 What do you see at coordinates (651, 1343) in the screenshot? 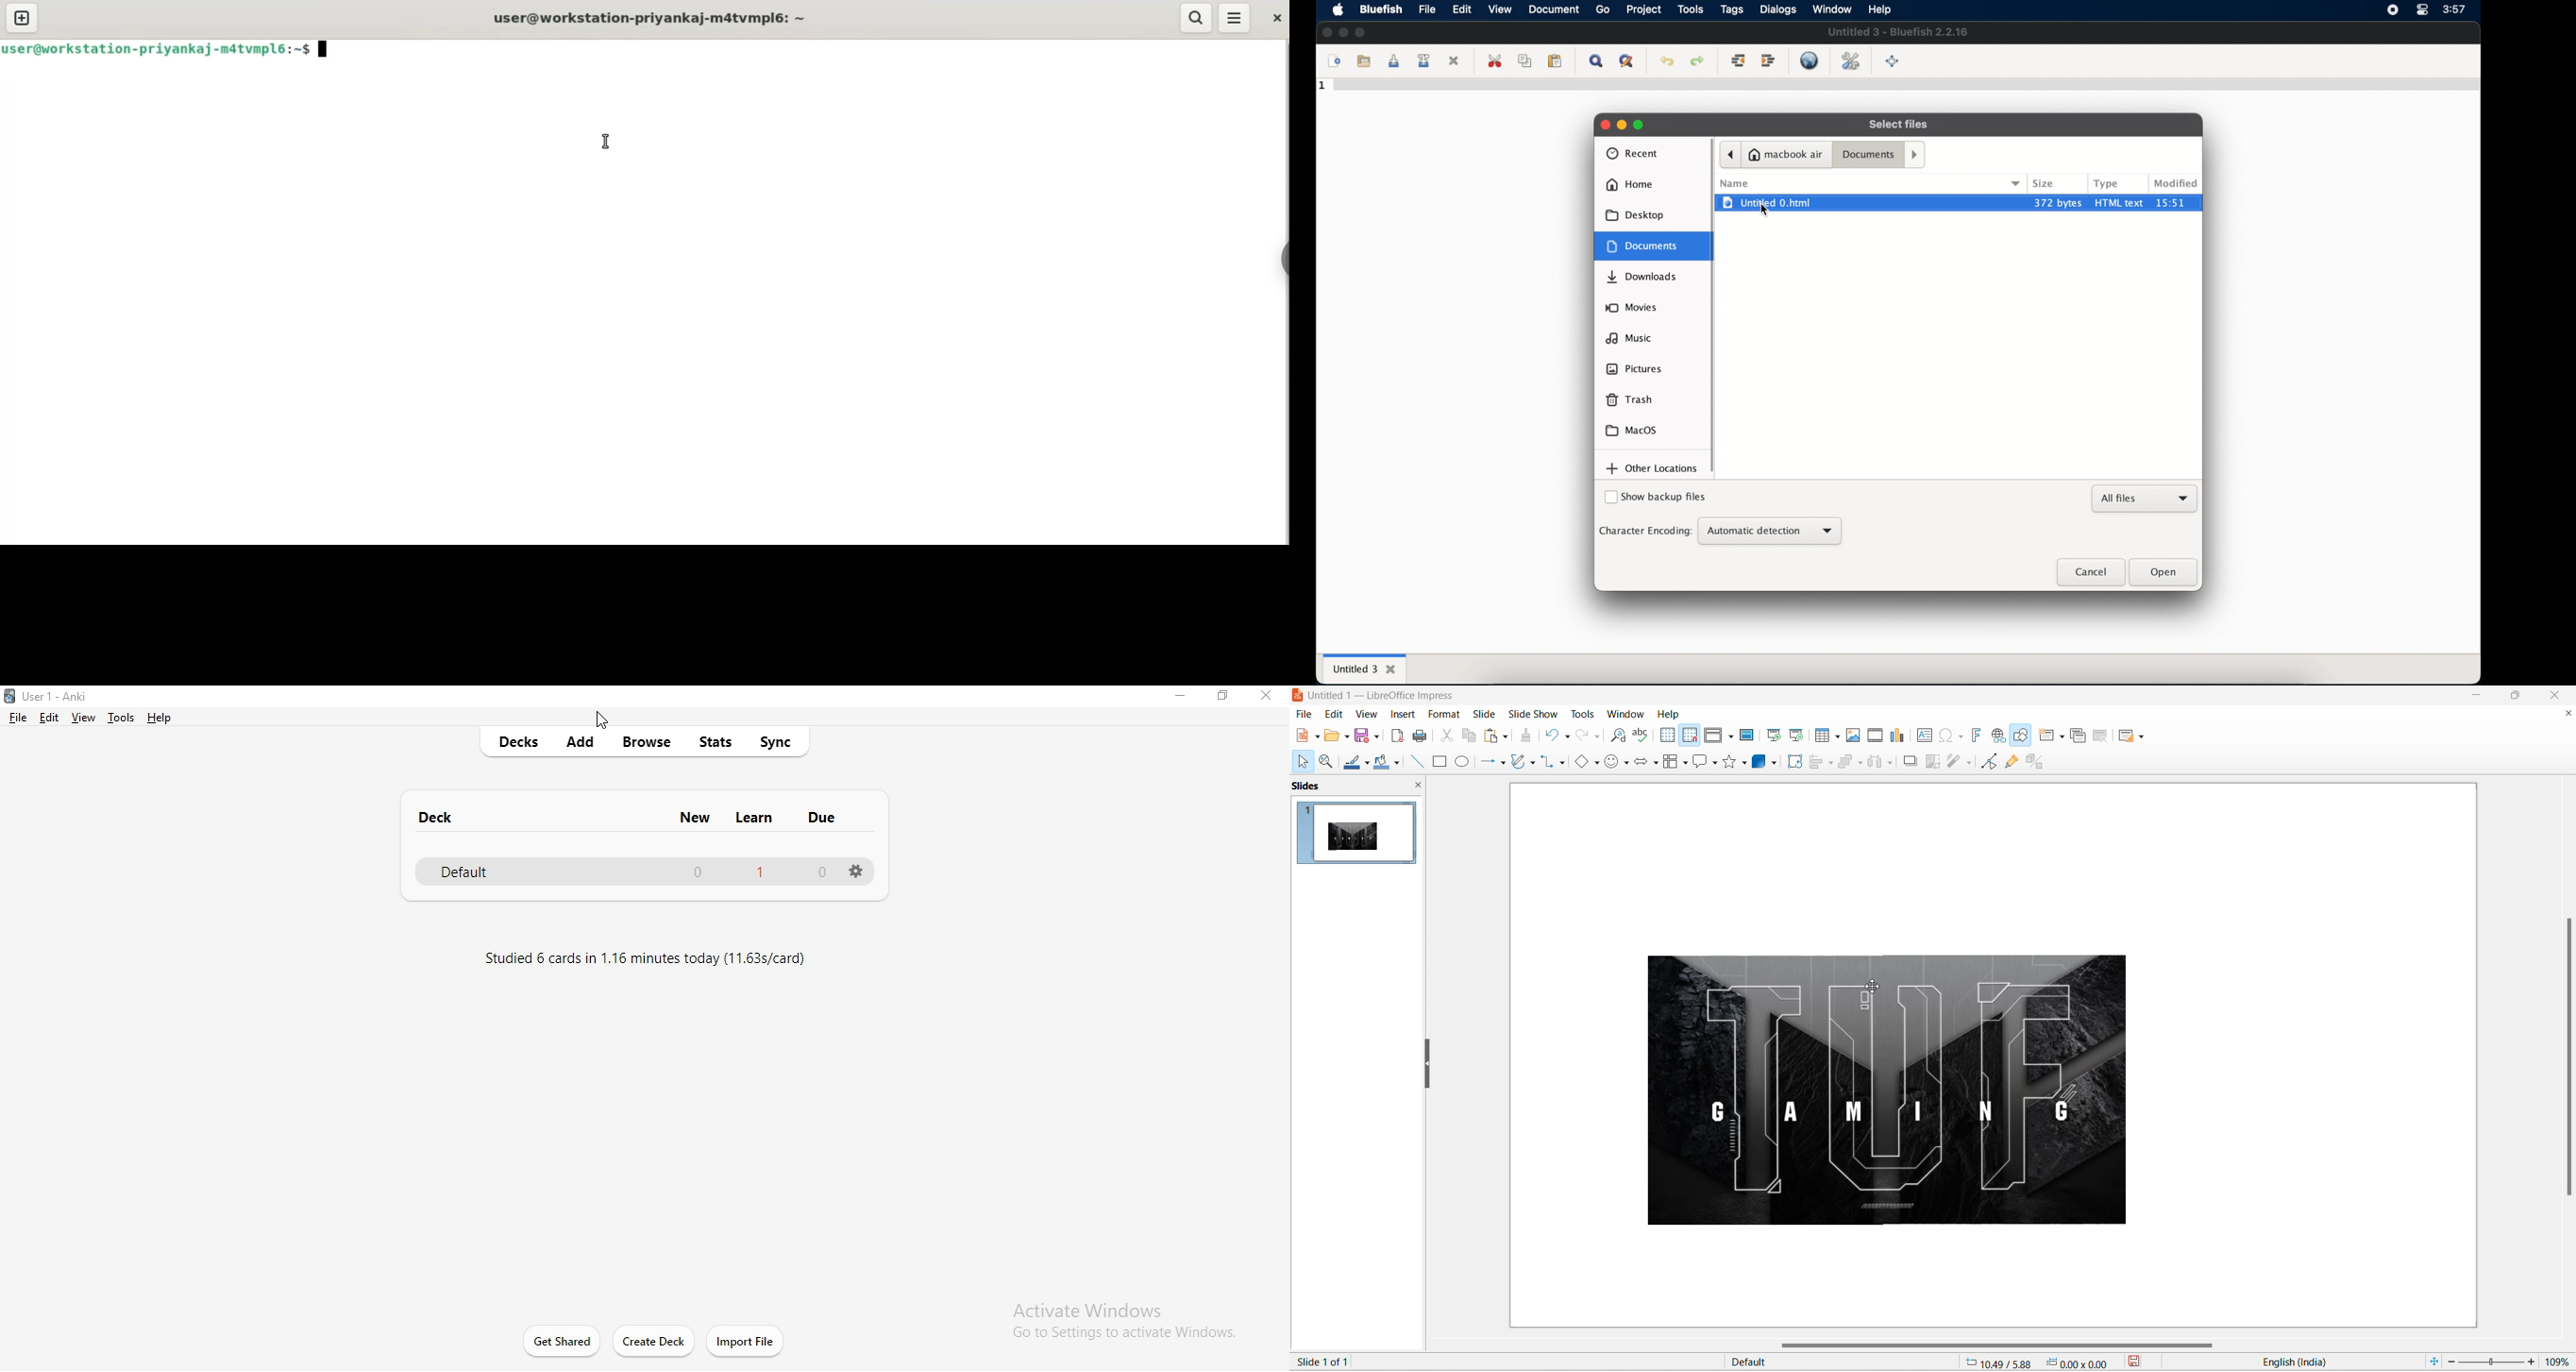
I see `create deck` at bounding box center [651, 1343].